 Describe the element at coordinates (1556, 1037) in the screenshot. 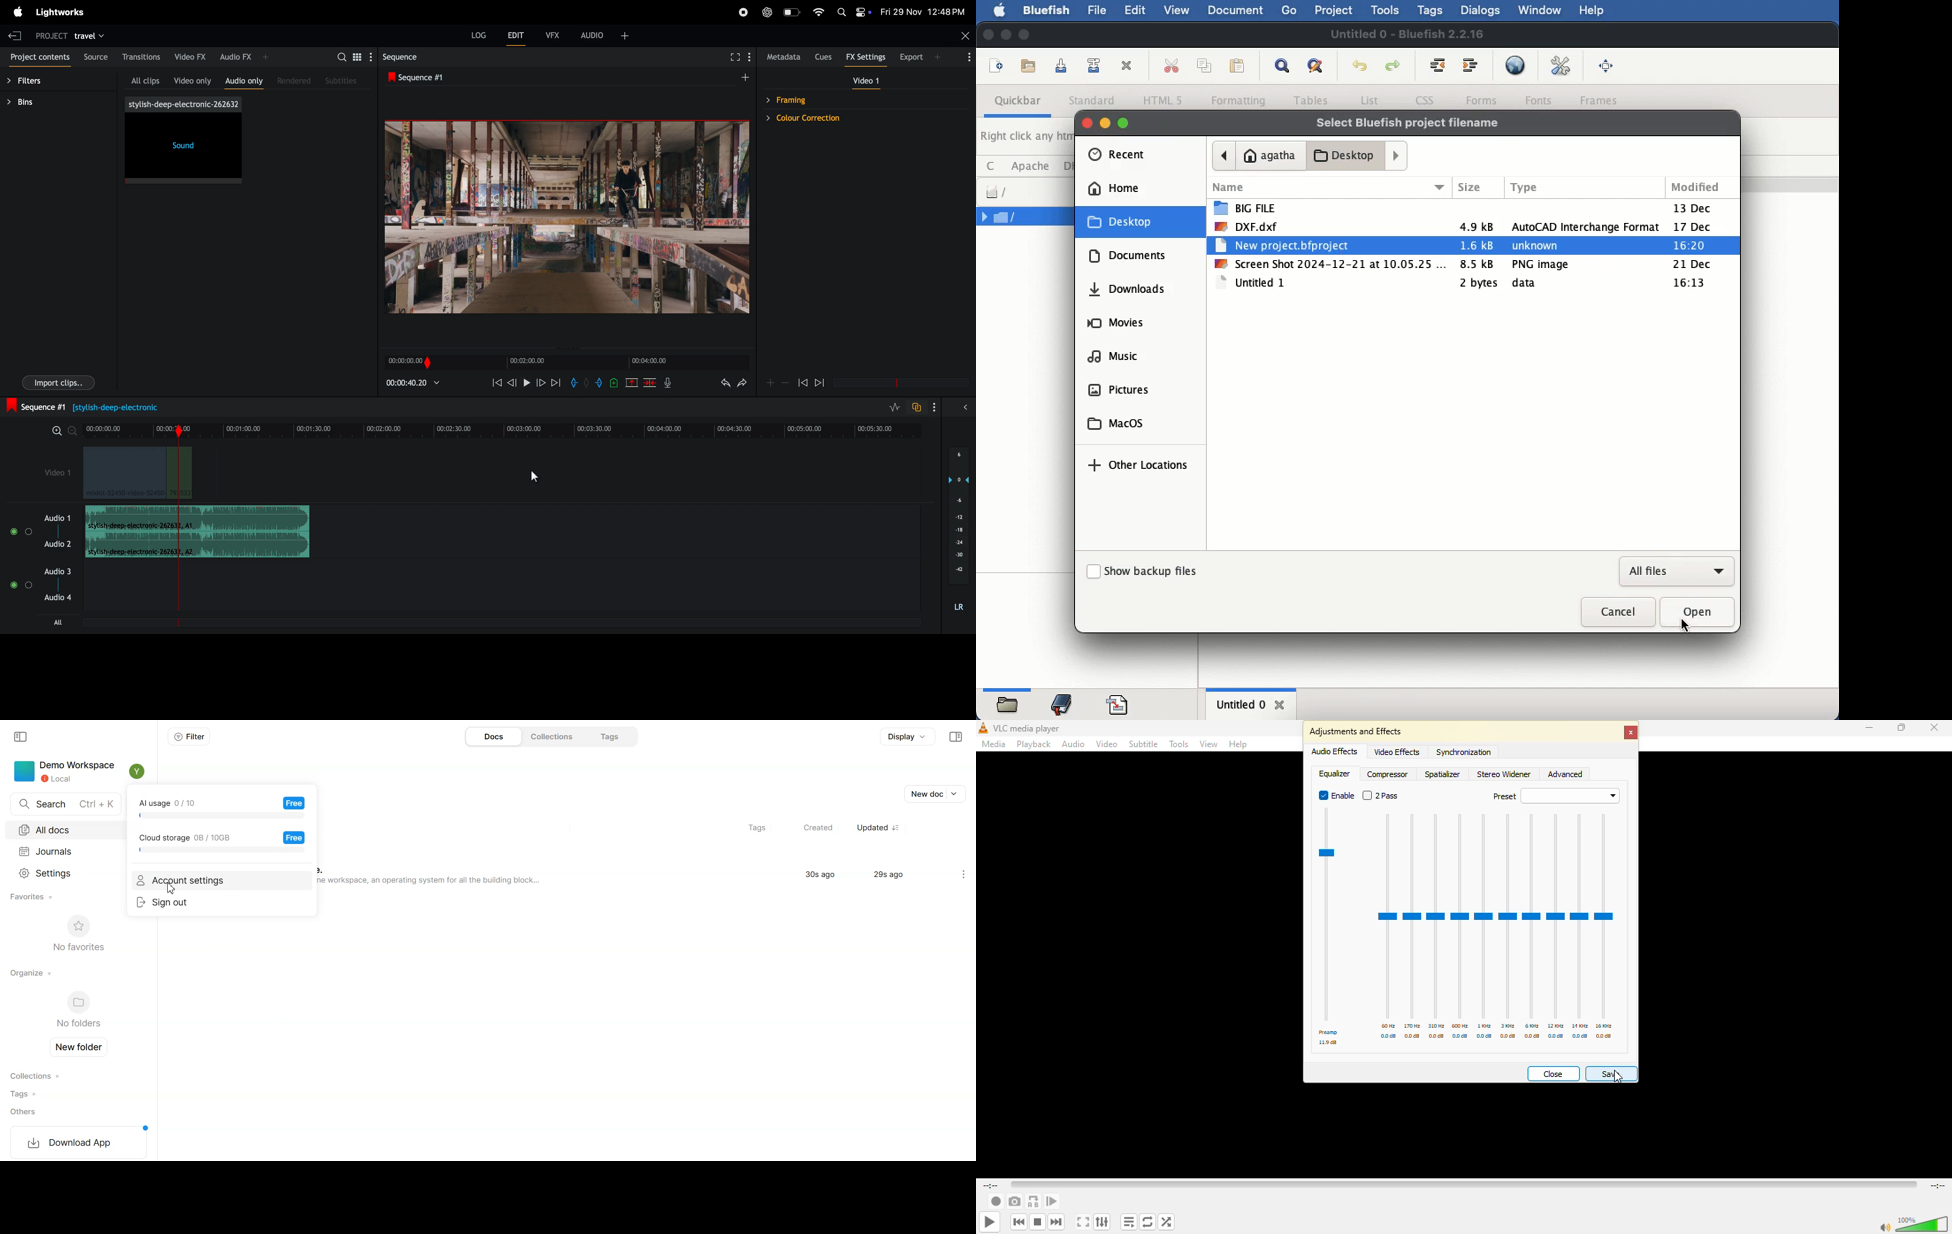

I see `db` at that location.